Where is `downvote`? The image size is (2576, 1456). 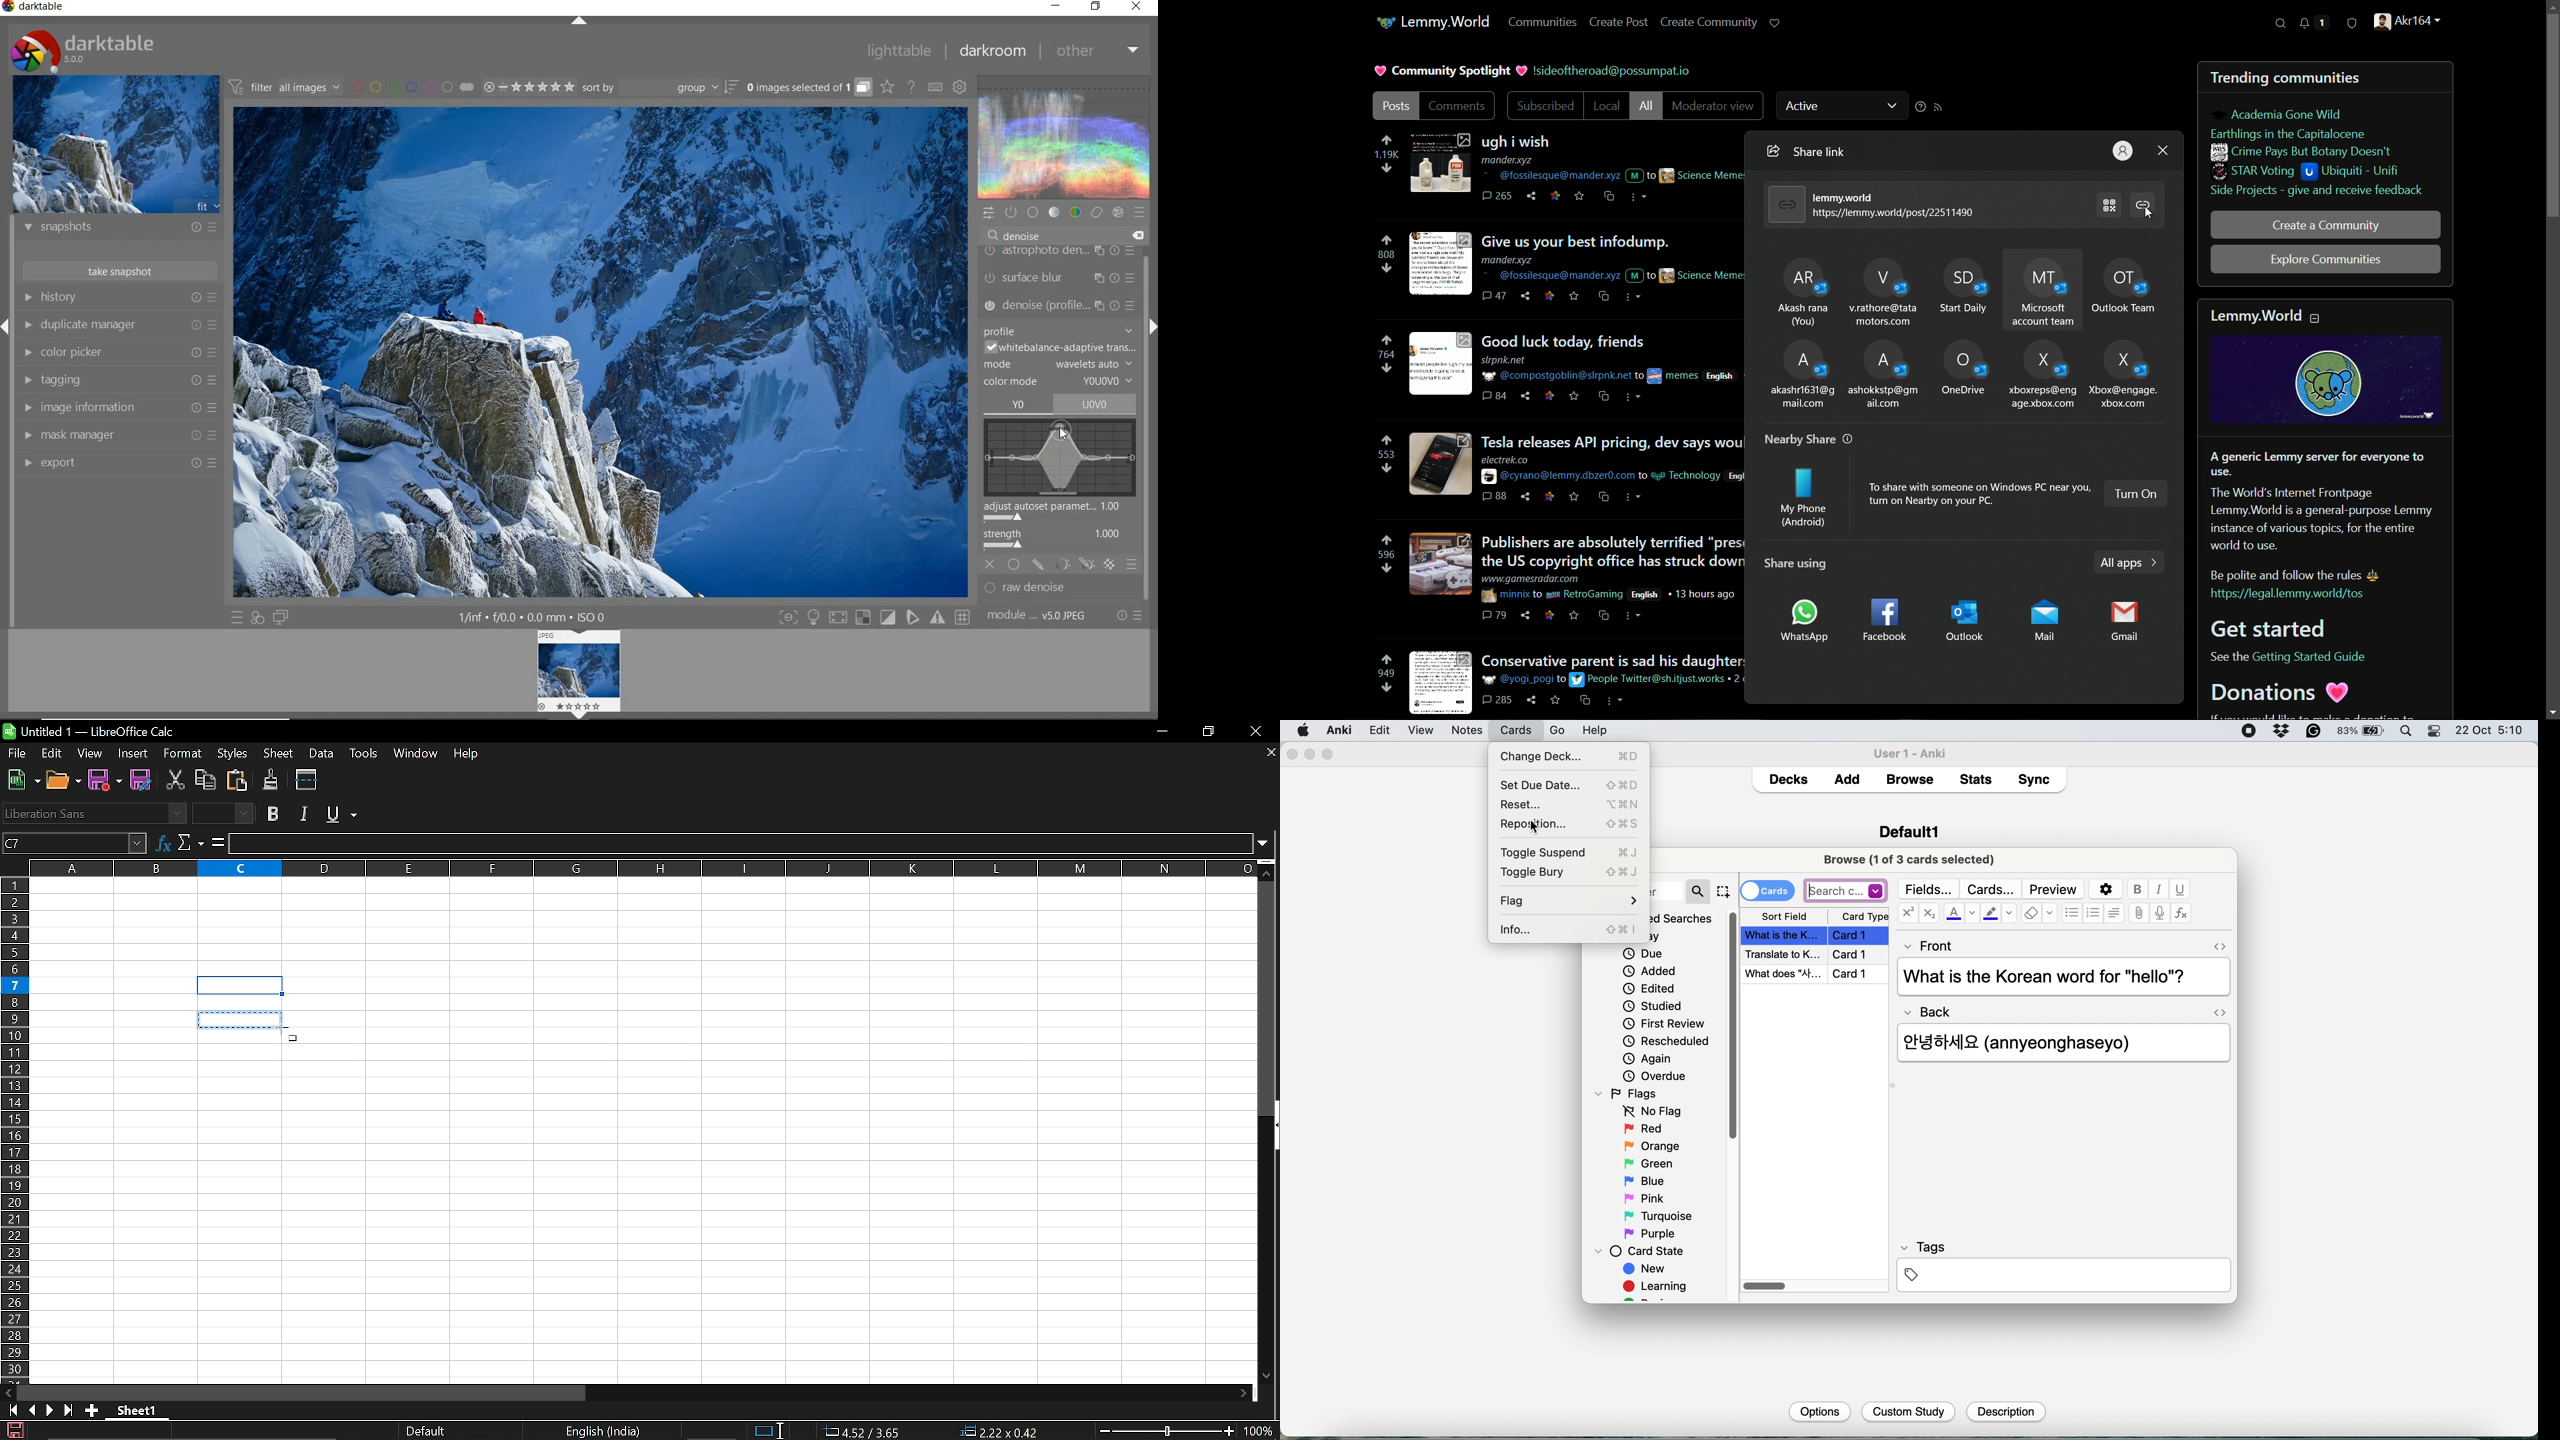 downvote is located at coordinates (1386, 368).